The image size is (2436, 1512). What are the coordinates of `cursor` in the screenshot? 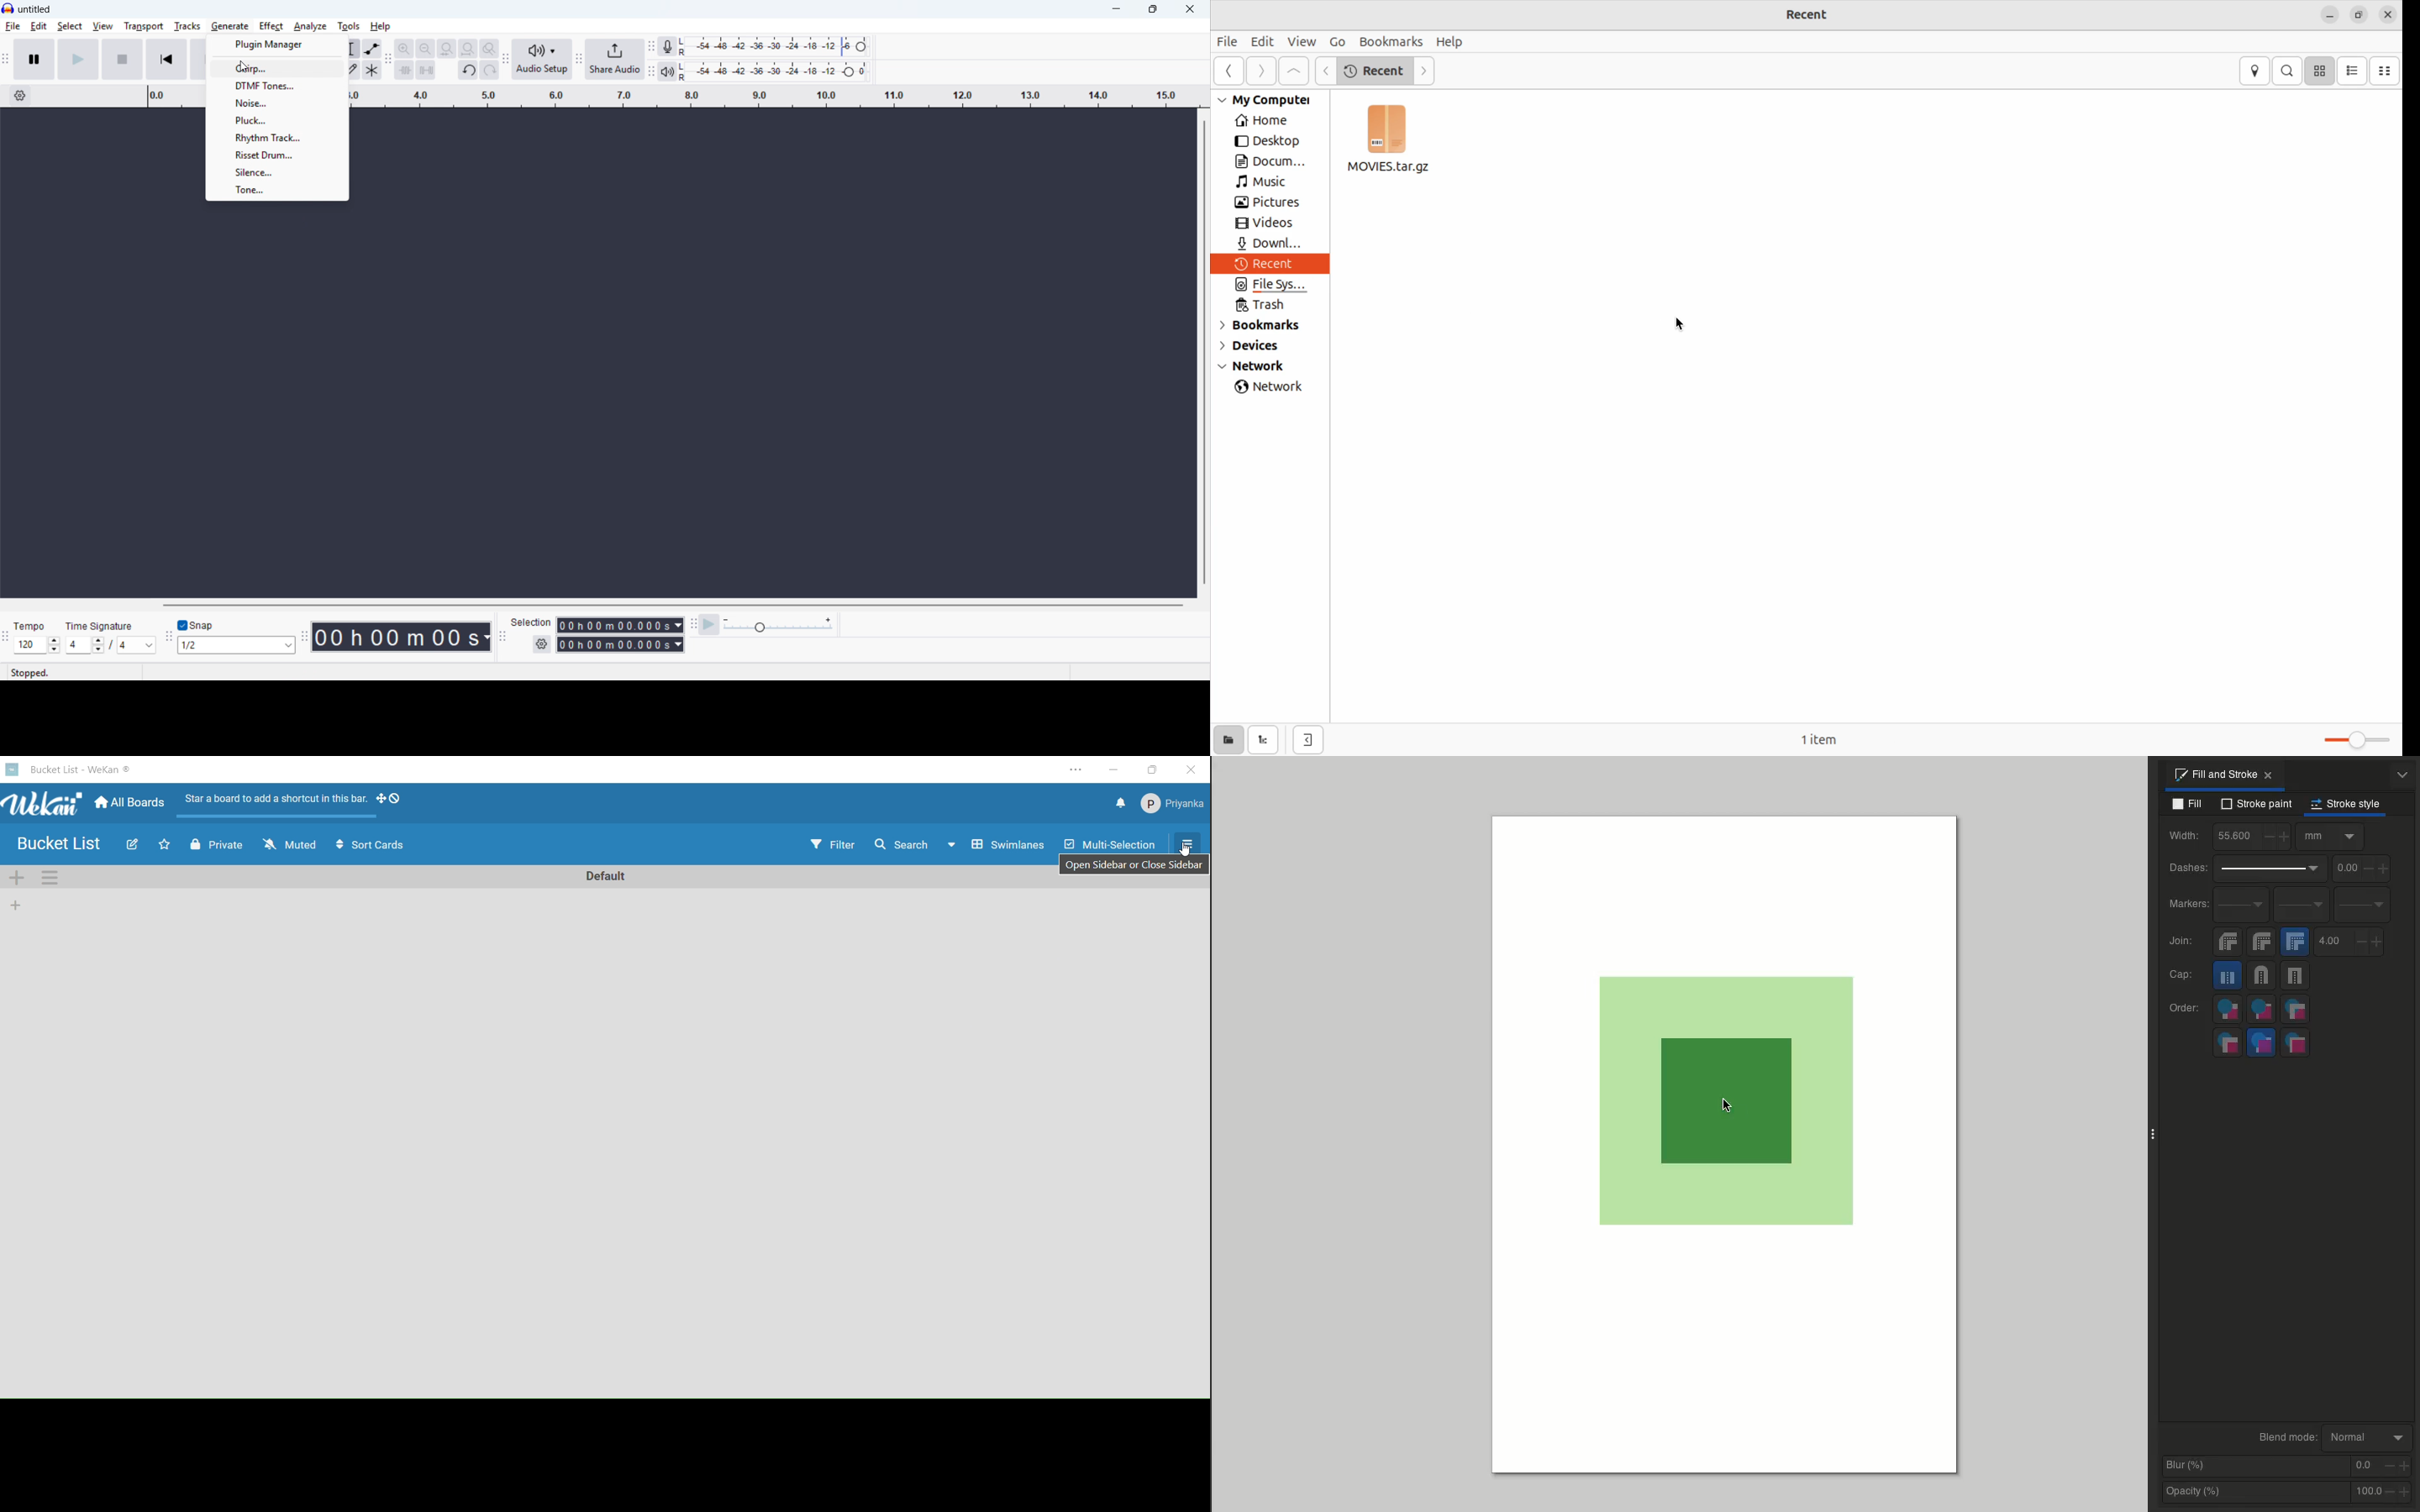 It's located at (1184, 852).